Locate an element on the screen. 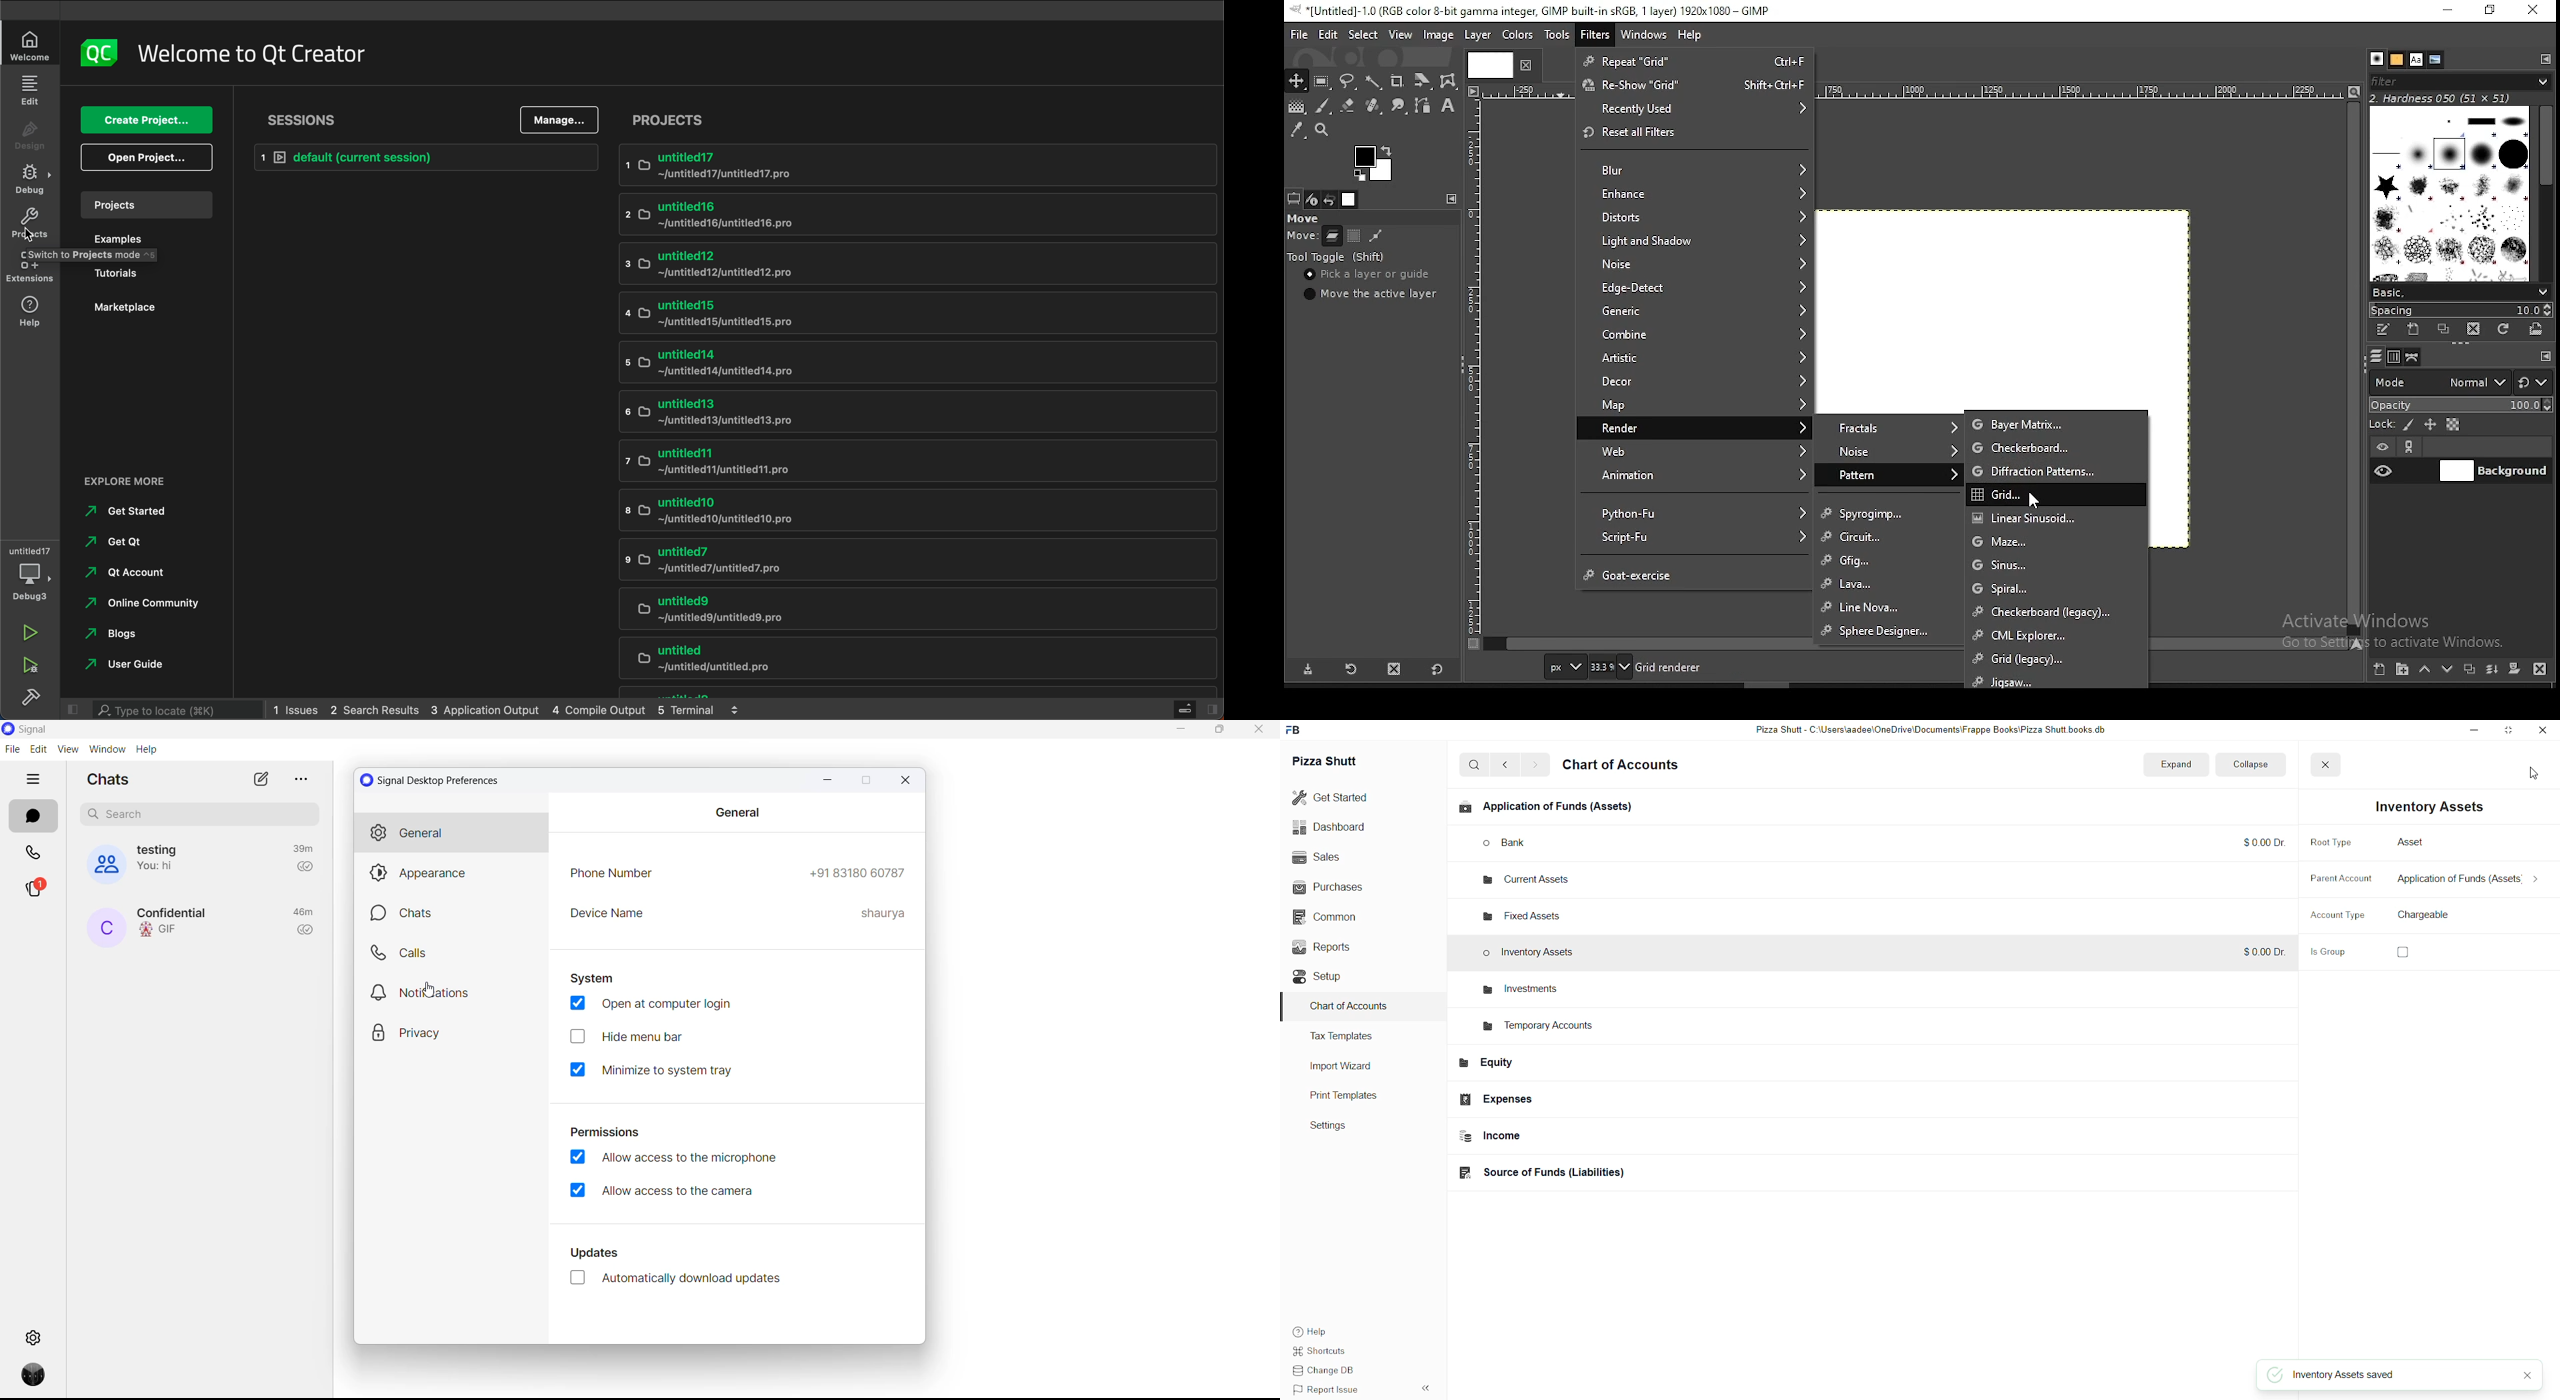 This screenshot has height=1400, width=2576. Inventory Assets is located at coordinates (1534, 954).